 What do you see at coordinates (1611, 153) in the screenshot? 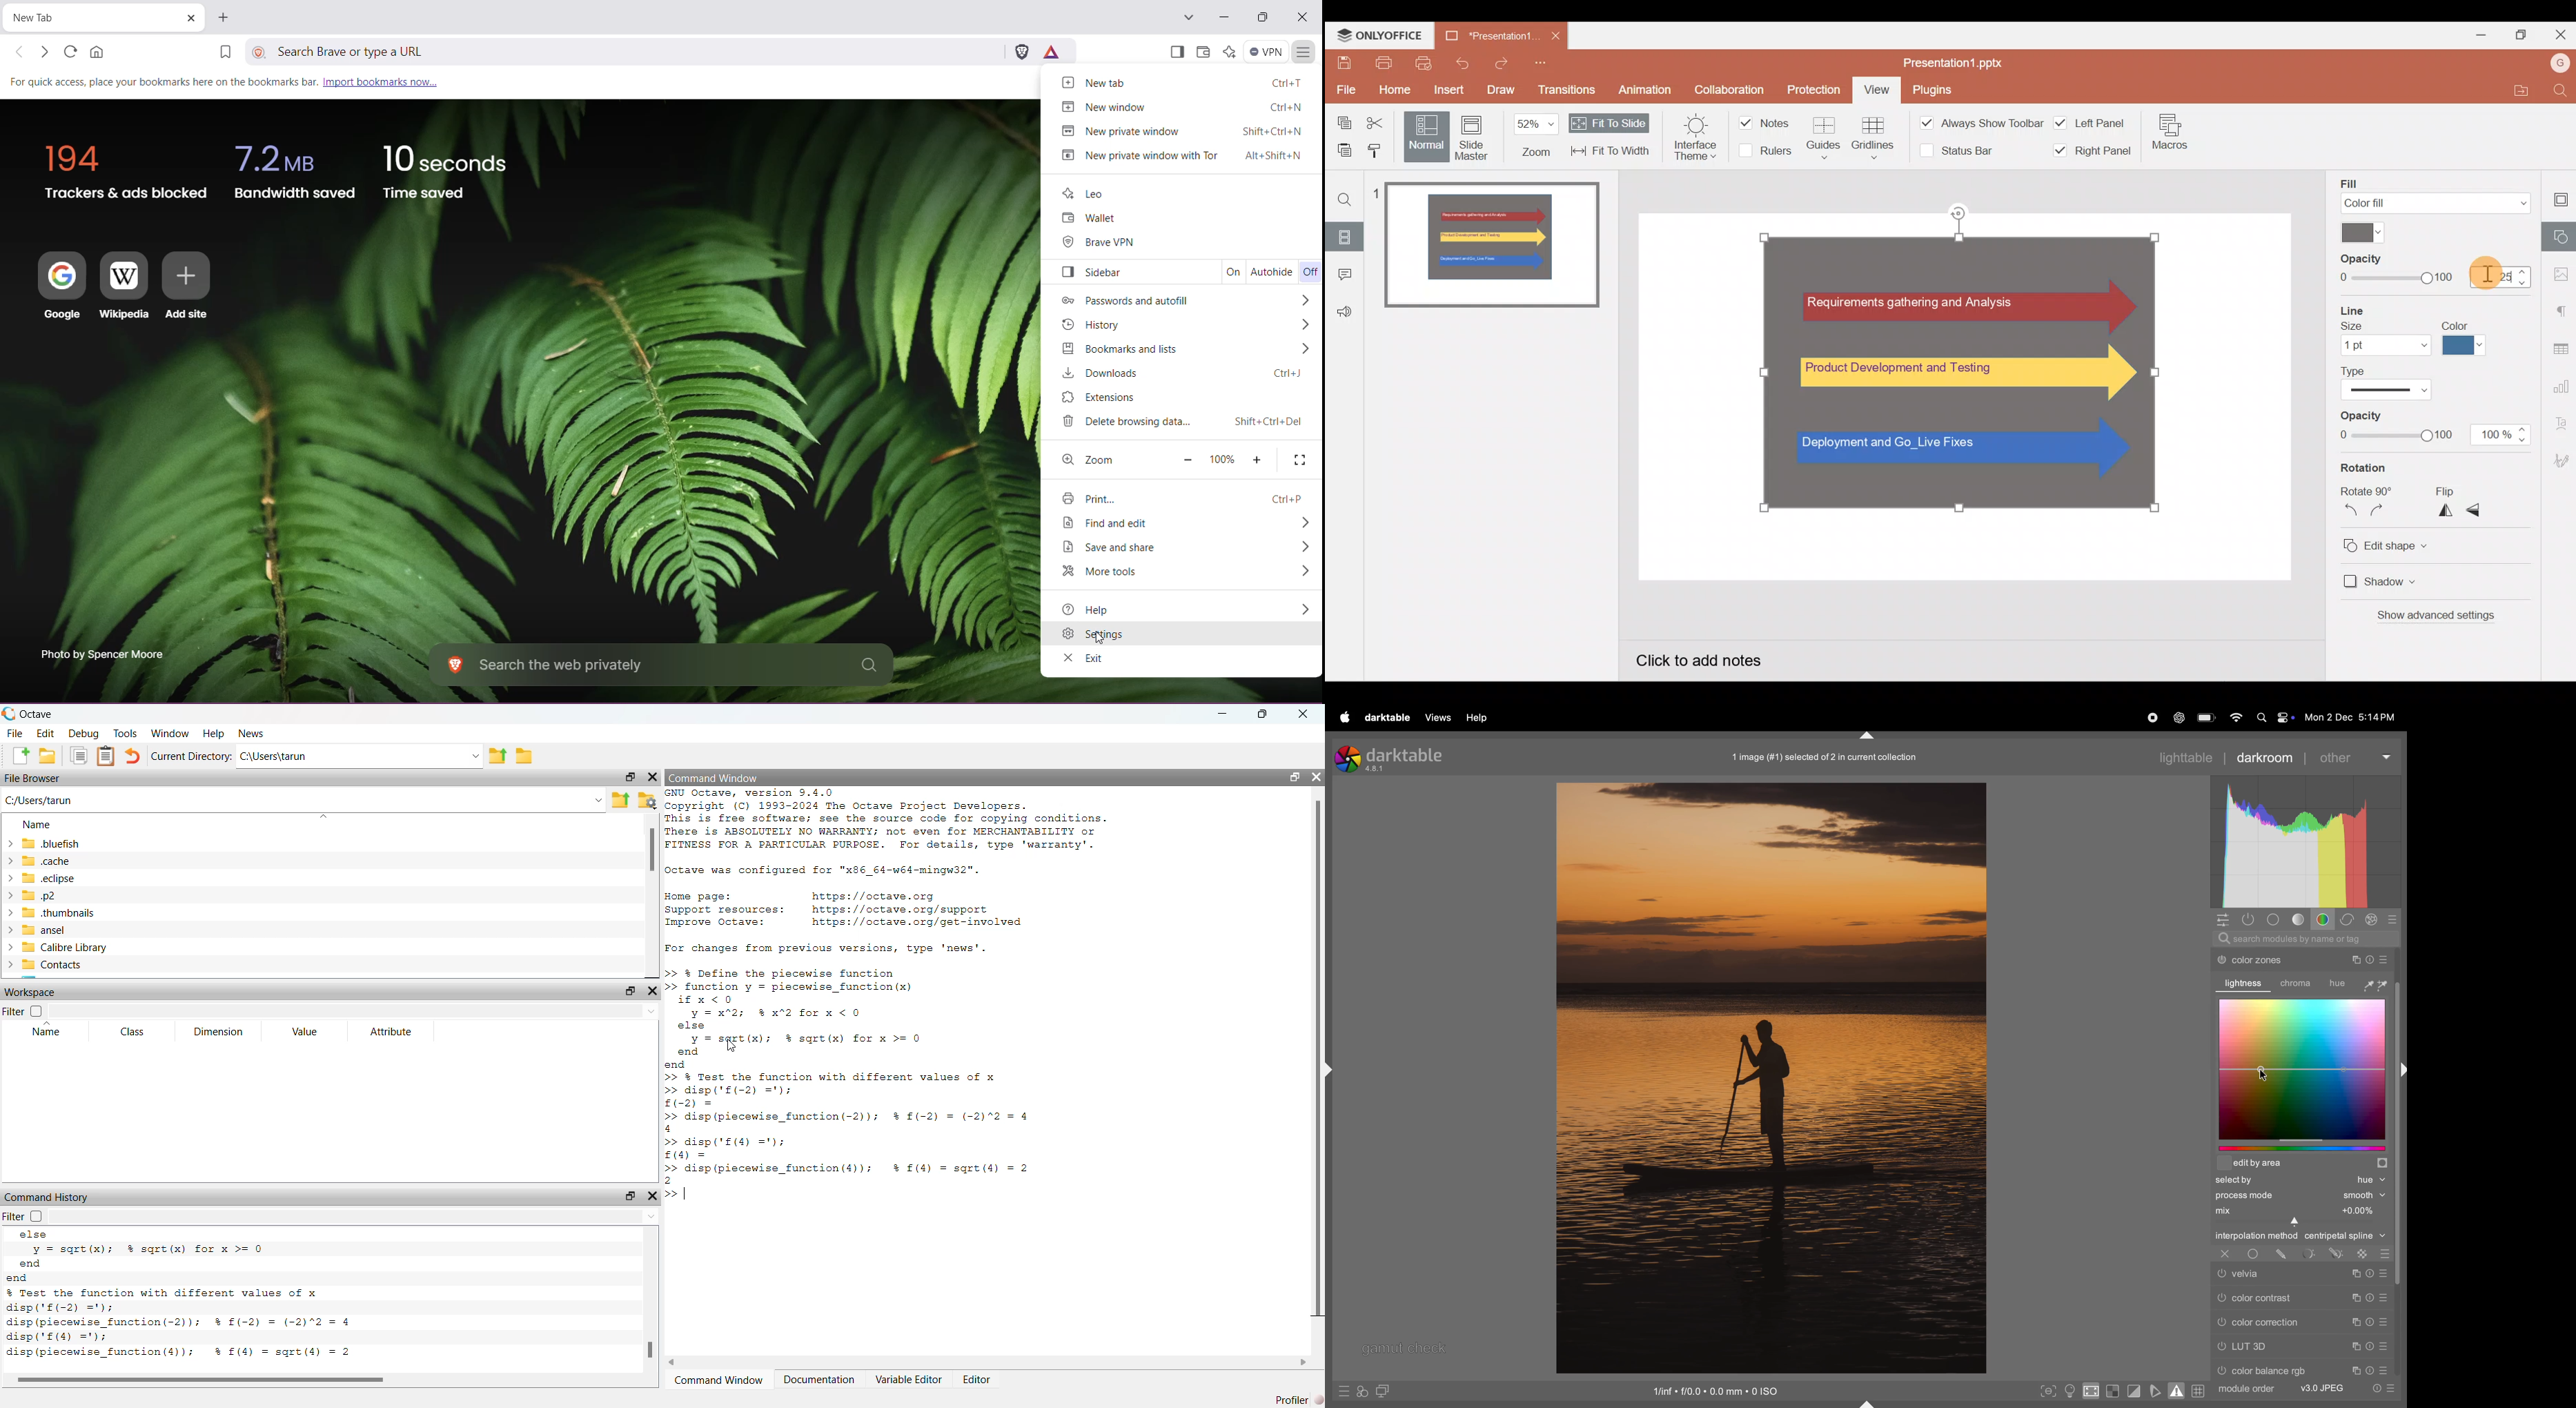
I see `Fit to width` at bounding box center [1611, 153].